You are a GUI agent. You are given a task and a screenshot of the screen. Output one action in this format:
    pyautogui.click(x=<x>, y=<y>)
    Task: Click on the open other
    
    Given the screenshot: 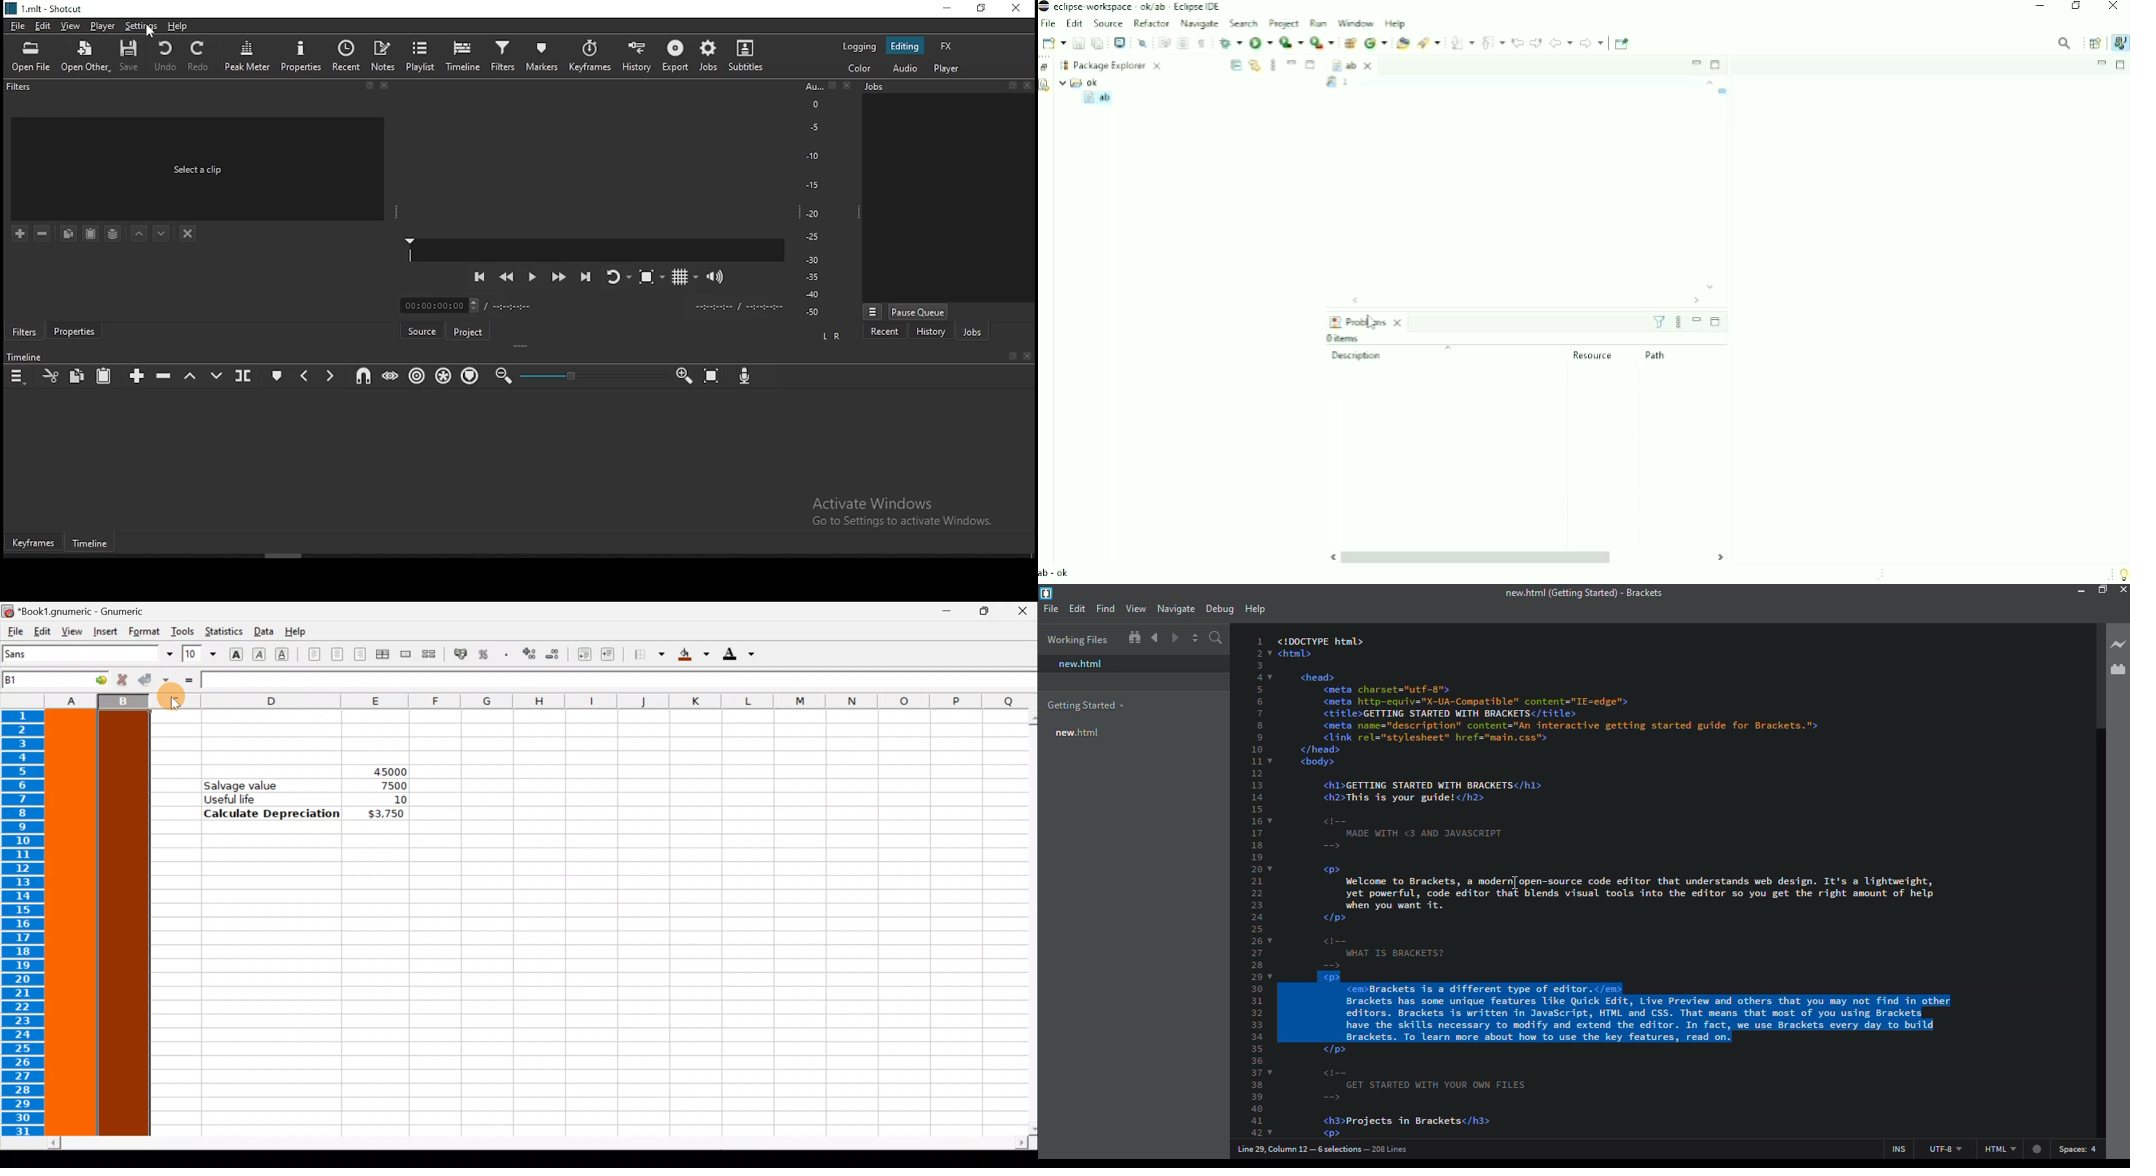 What is the action you would take?
    pyautogui.click(x=87, y=55)
    